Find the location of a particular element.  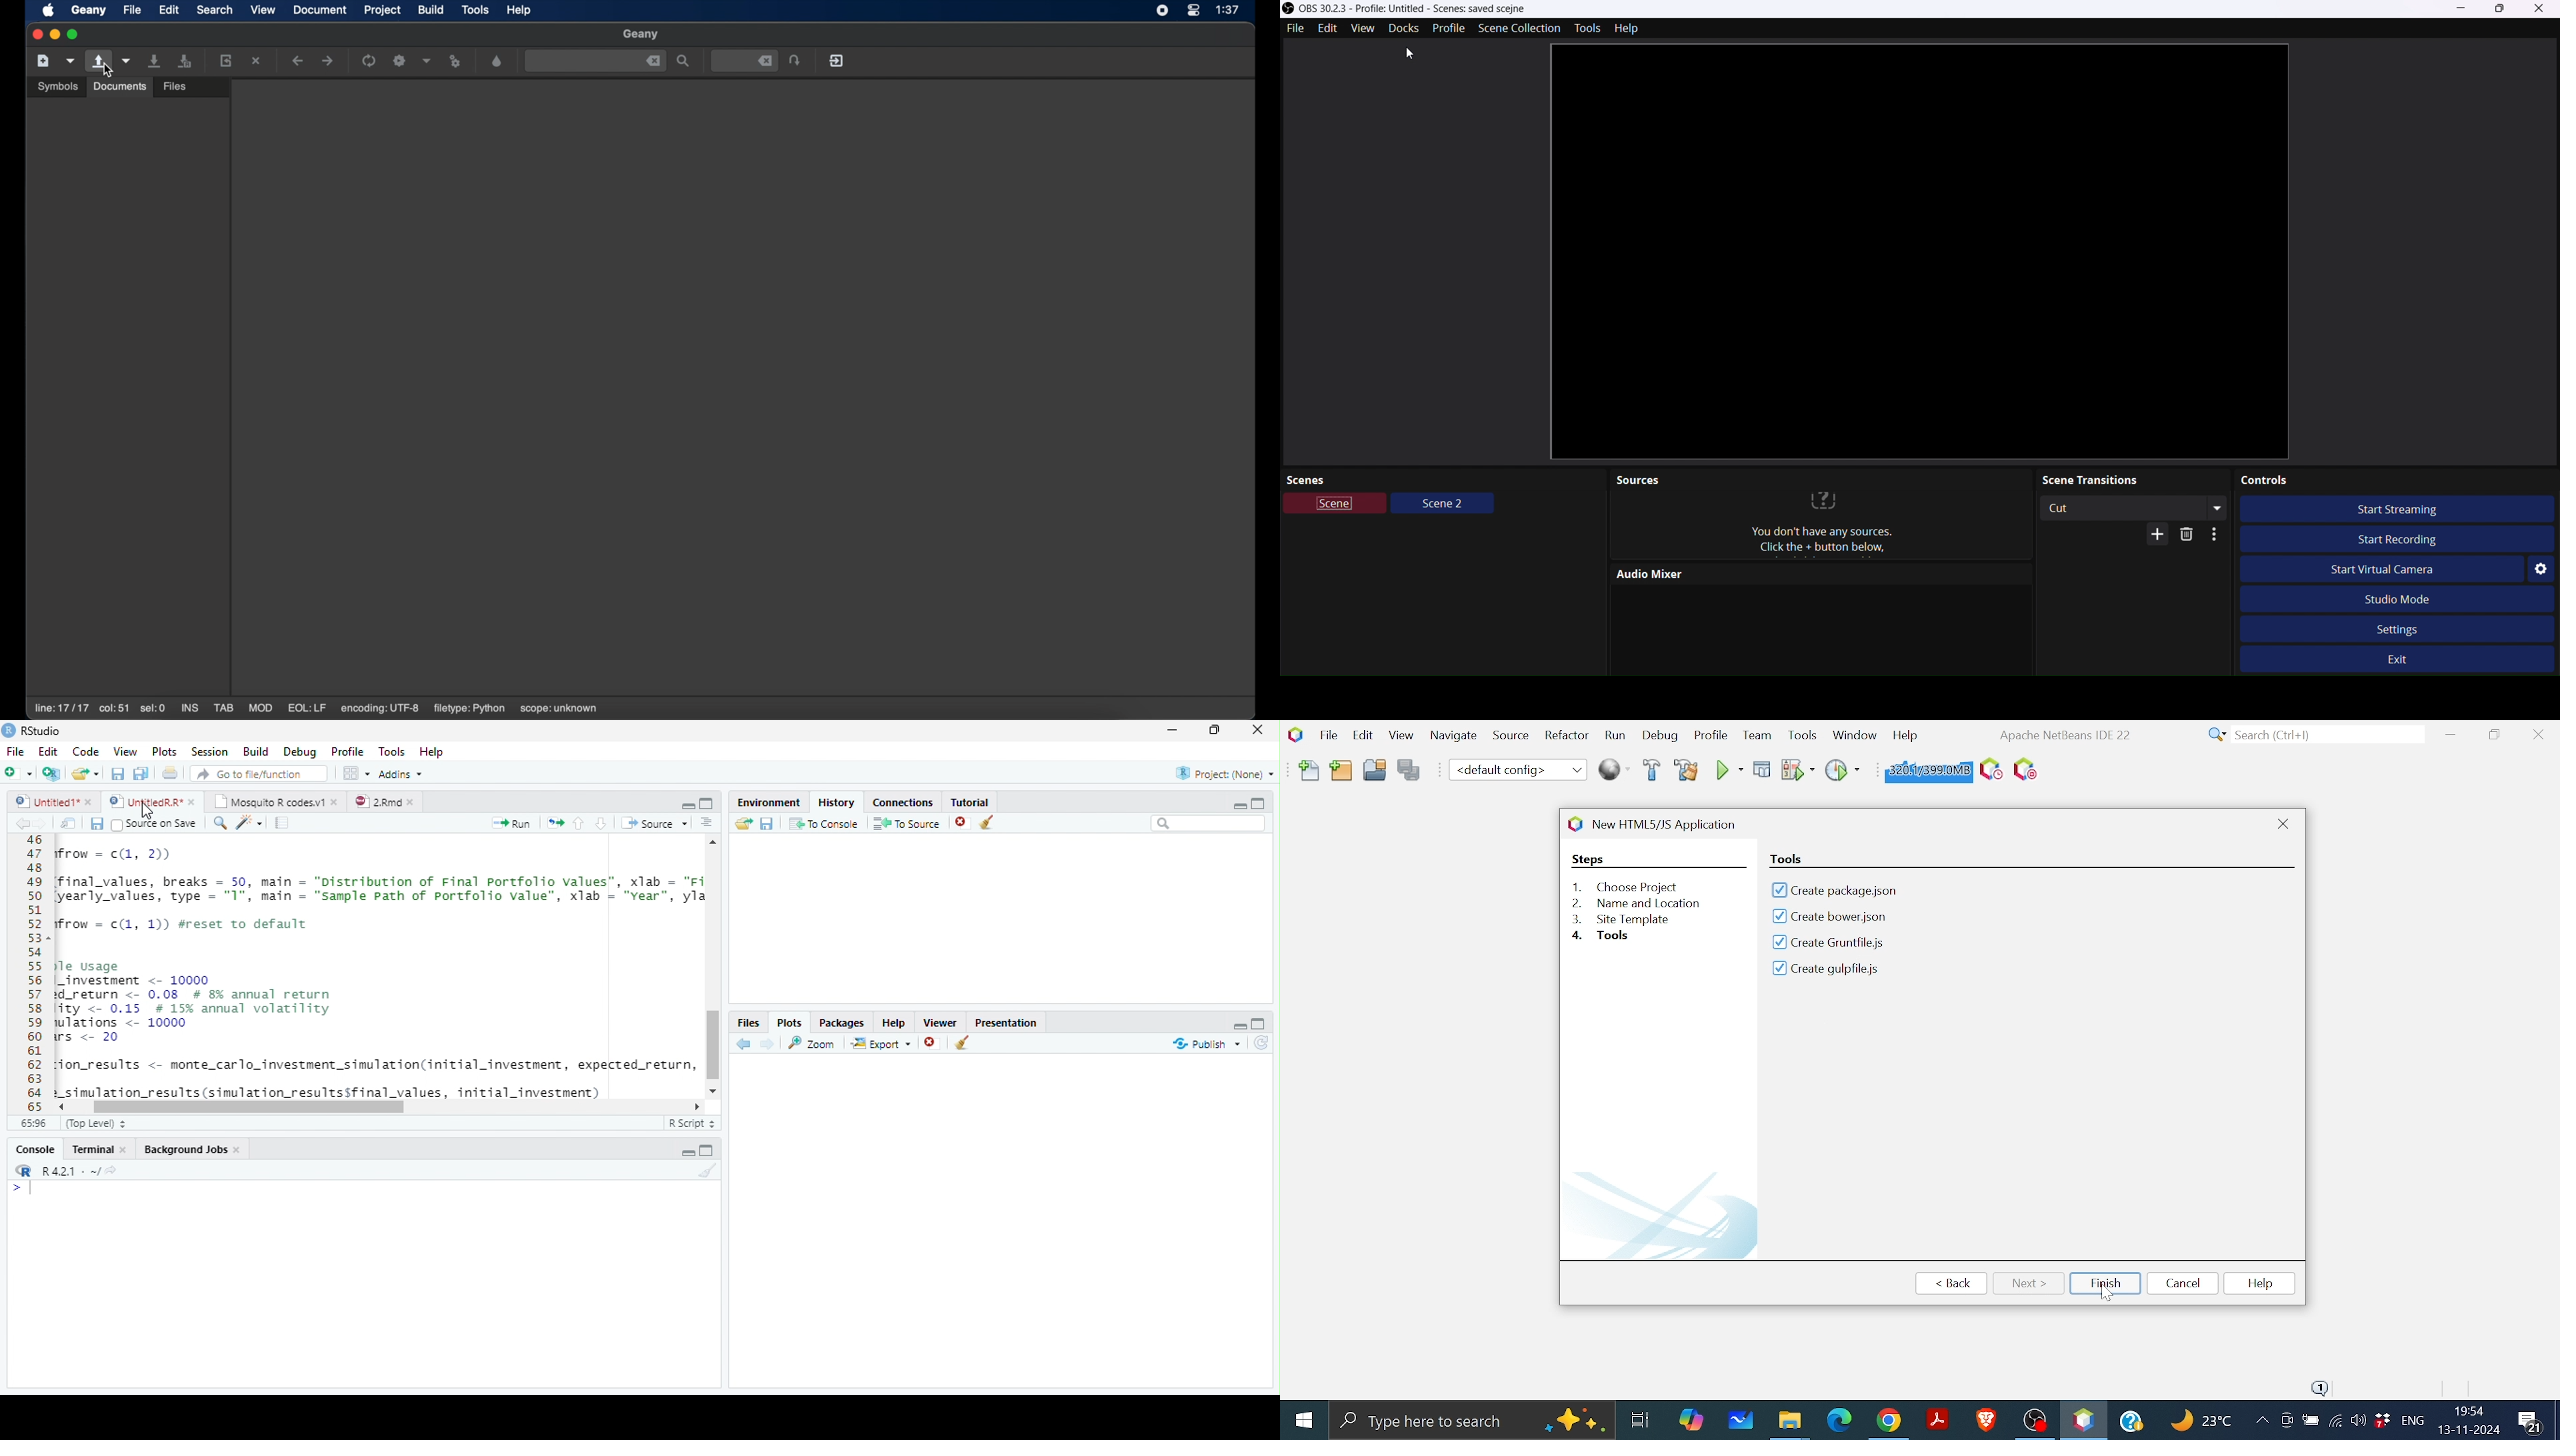

styedi® © © Untite is located at coordinates (152, 802).